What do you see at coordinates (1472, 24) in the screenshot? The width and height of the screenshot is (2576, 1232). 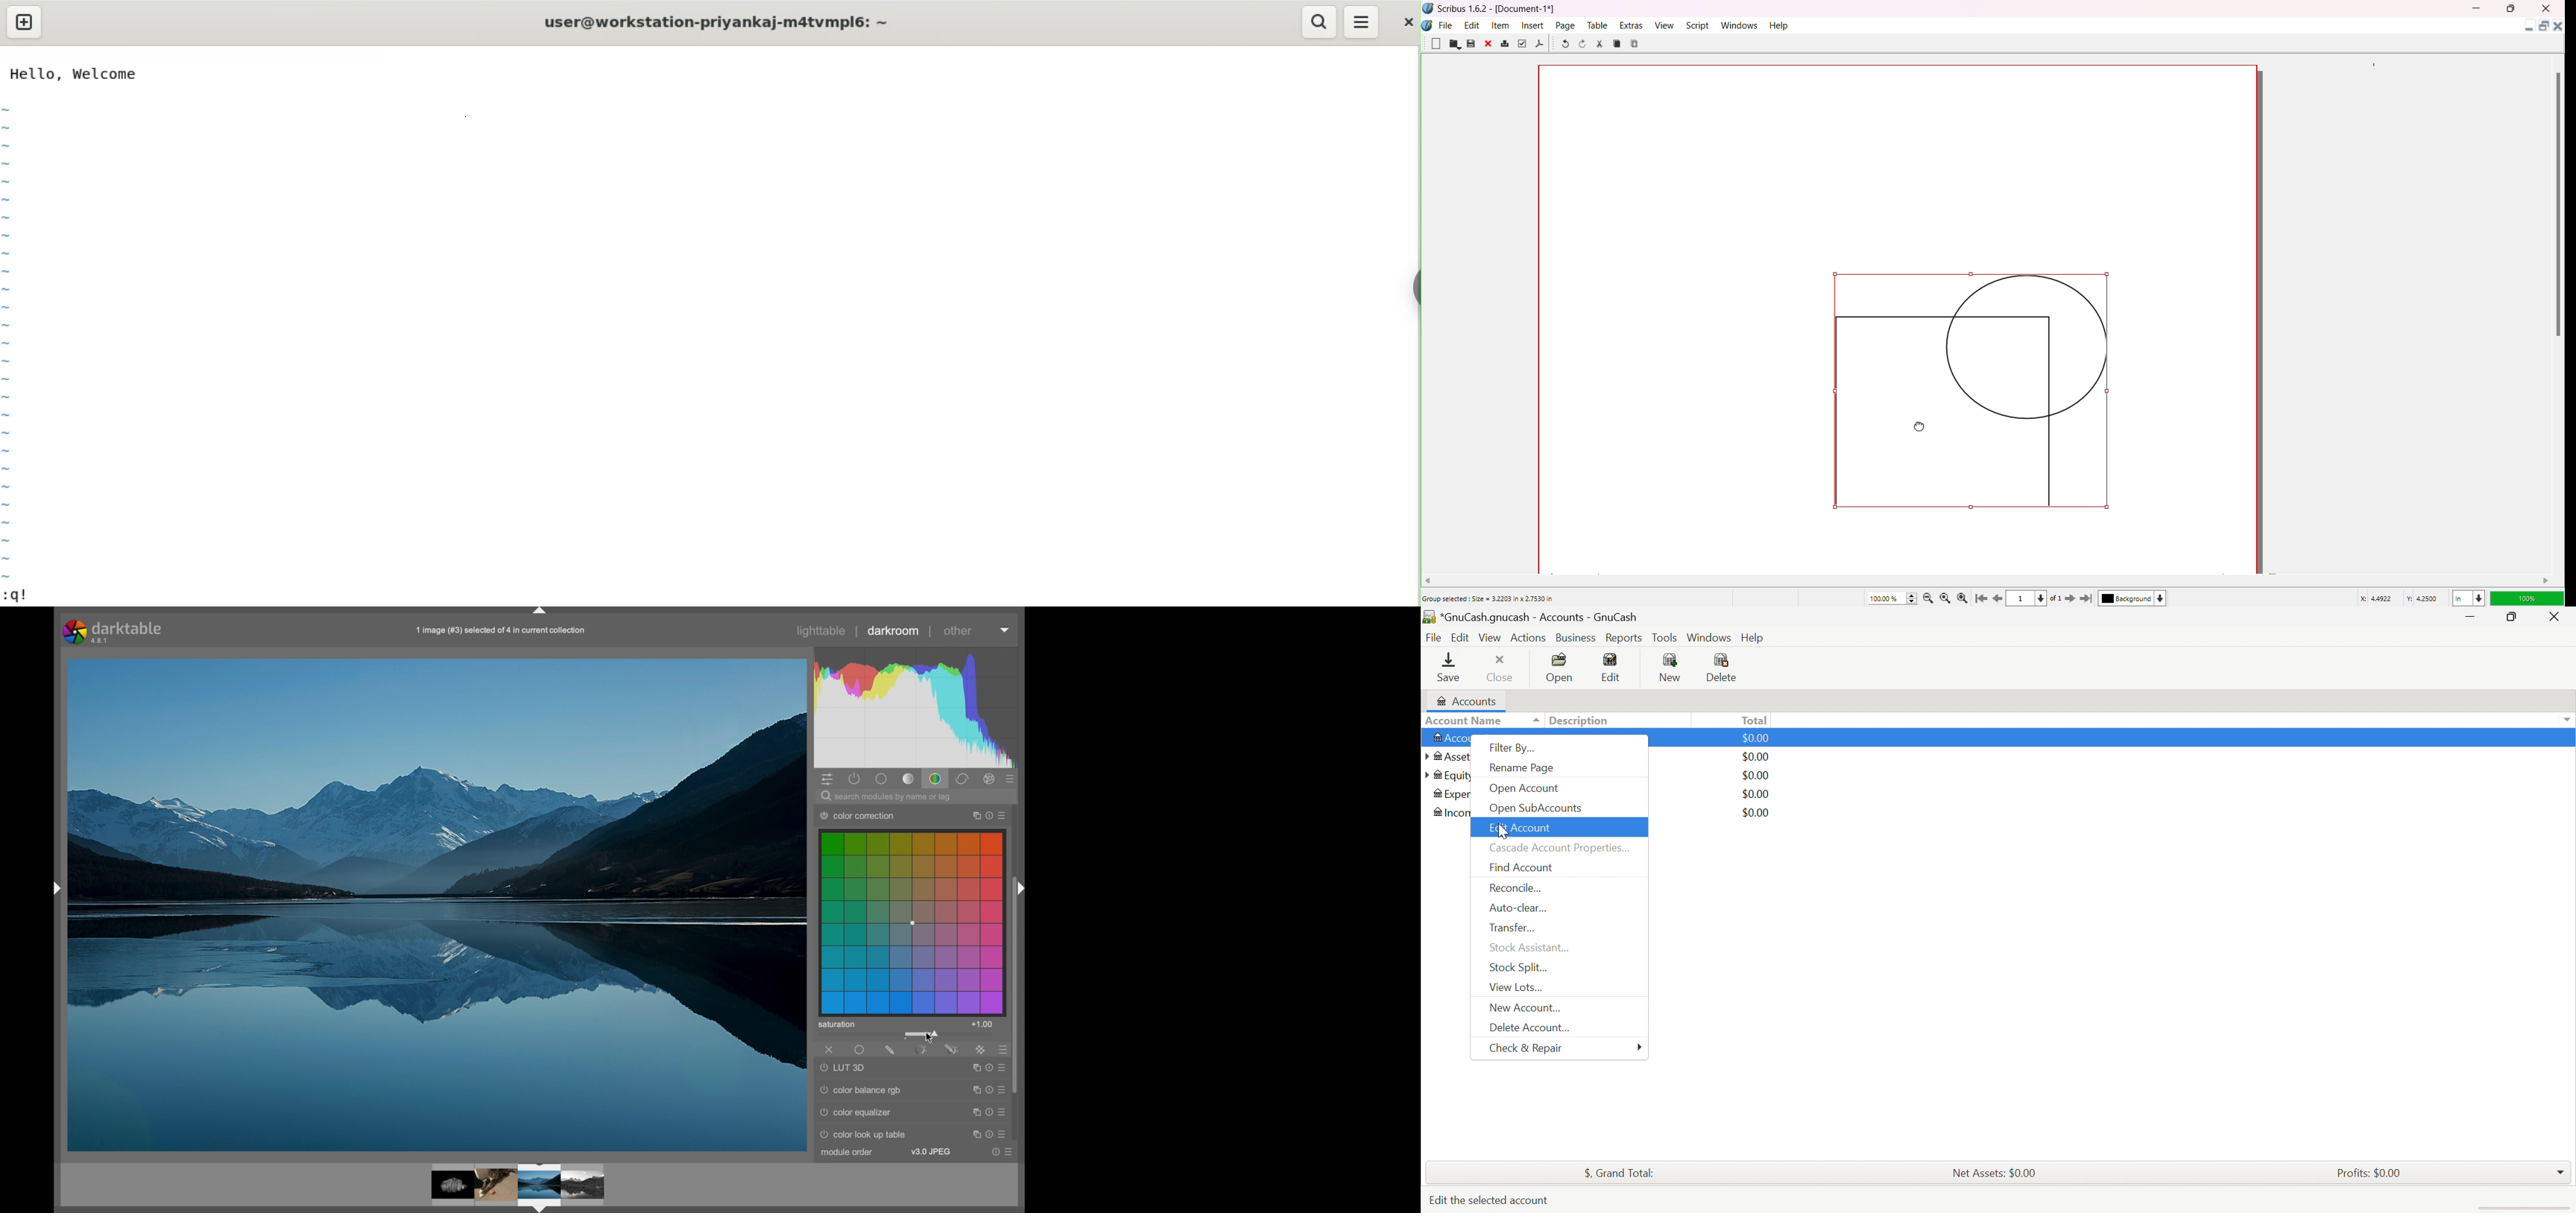 I see `Edit` at bounding box center [1472, 24].